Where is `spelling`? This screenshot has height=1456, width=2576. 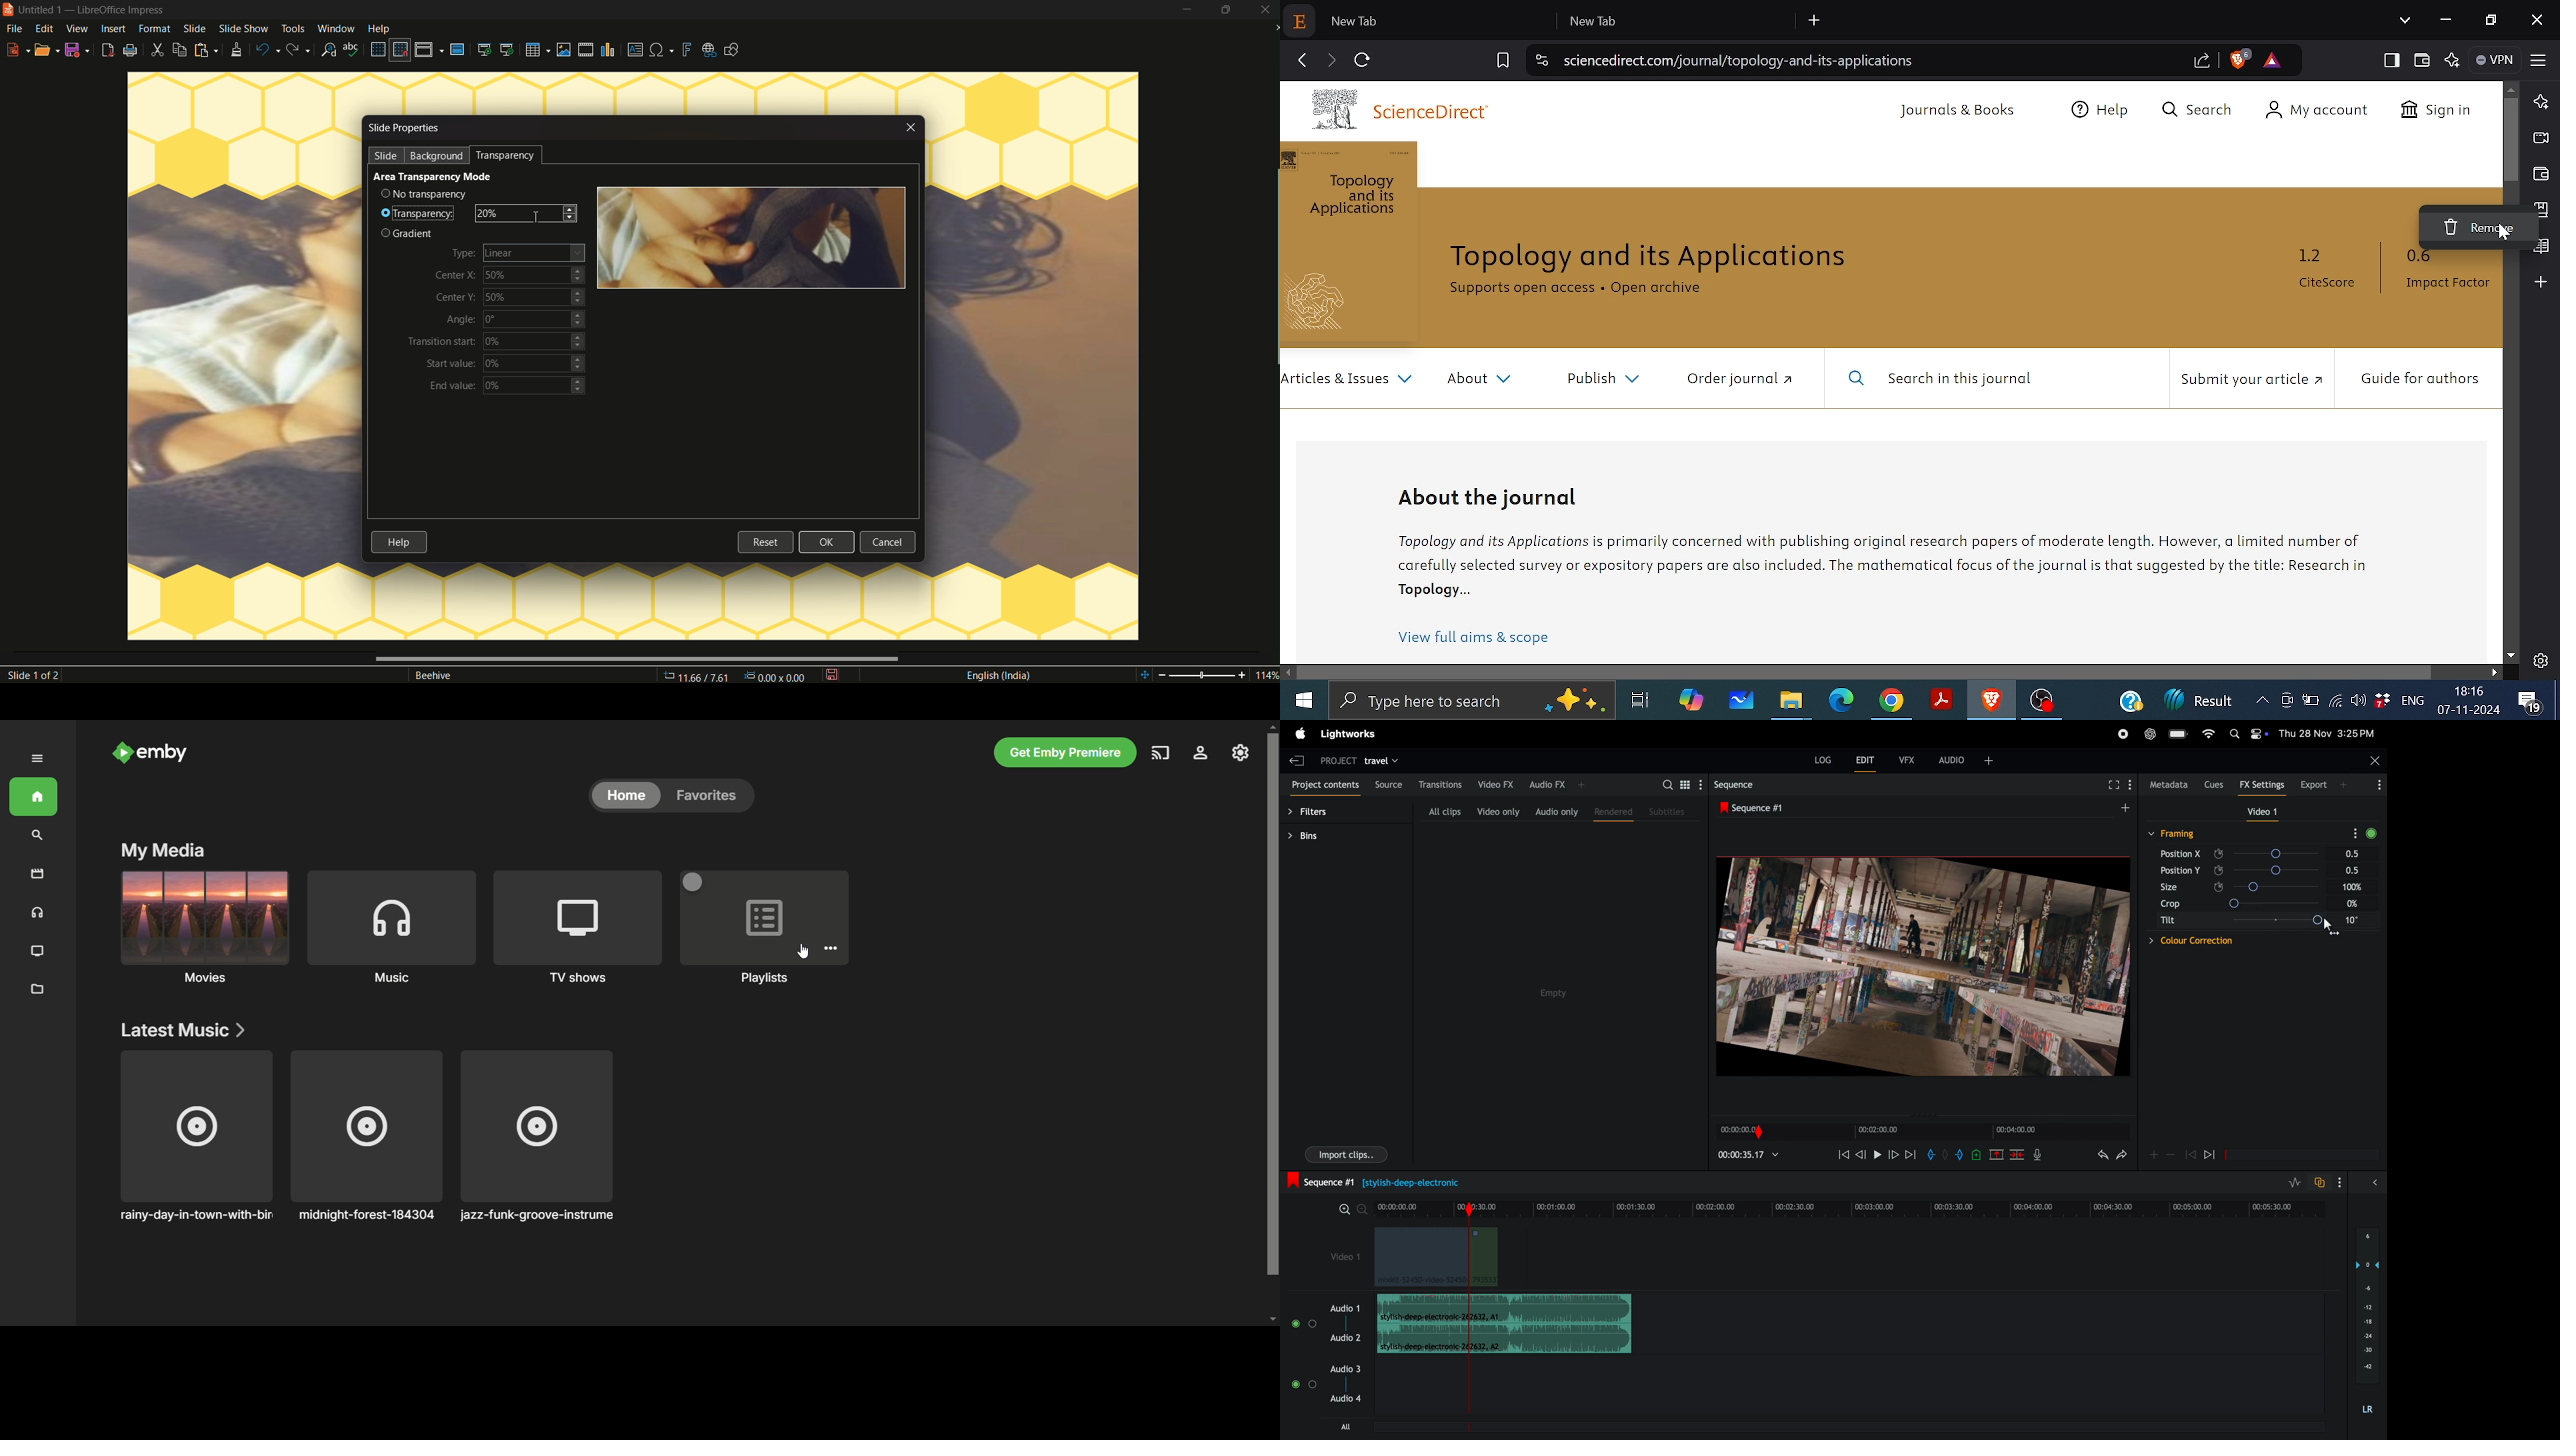
spelling is located at coordinates (353, 50).